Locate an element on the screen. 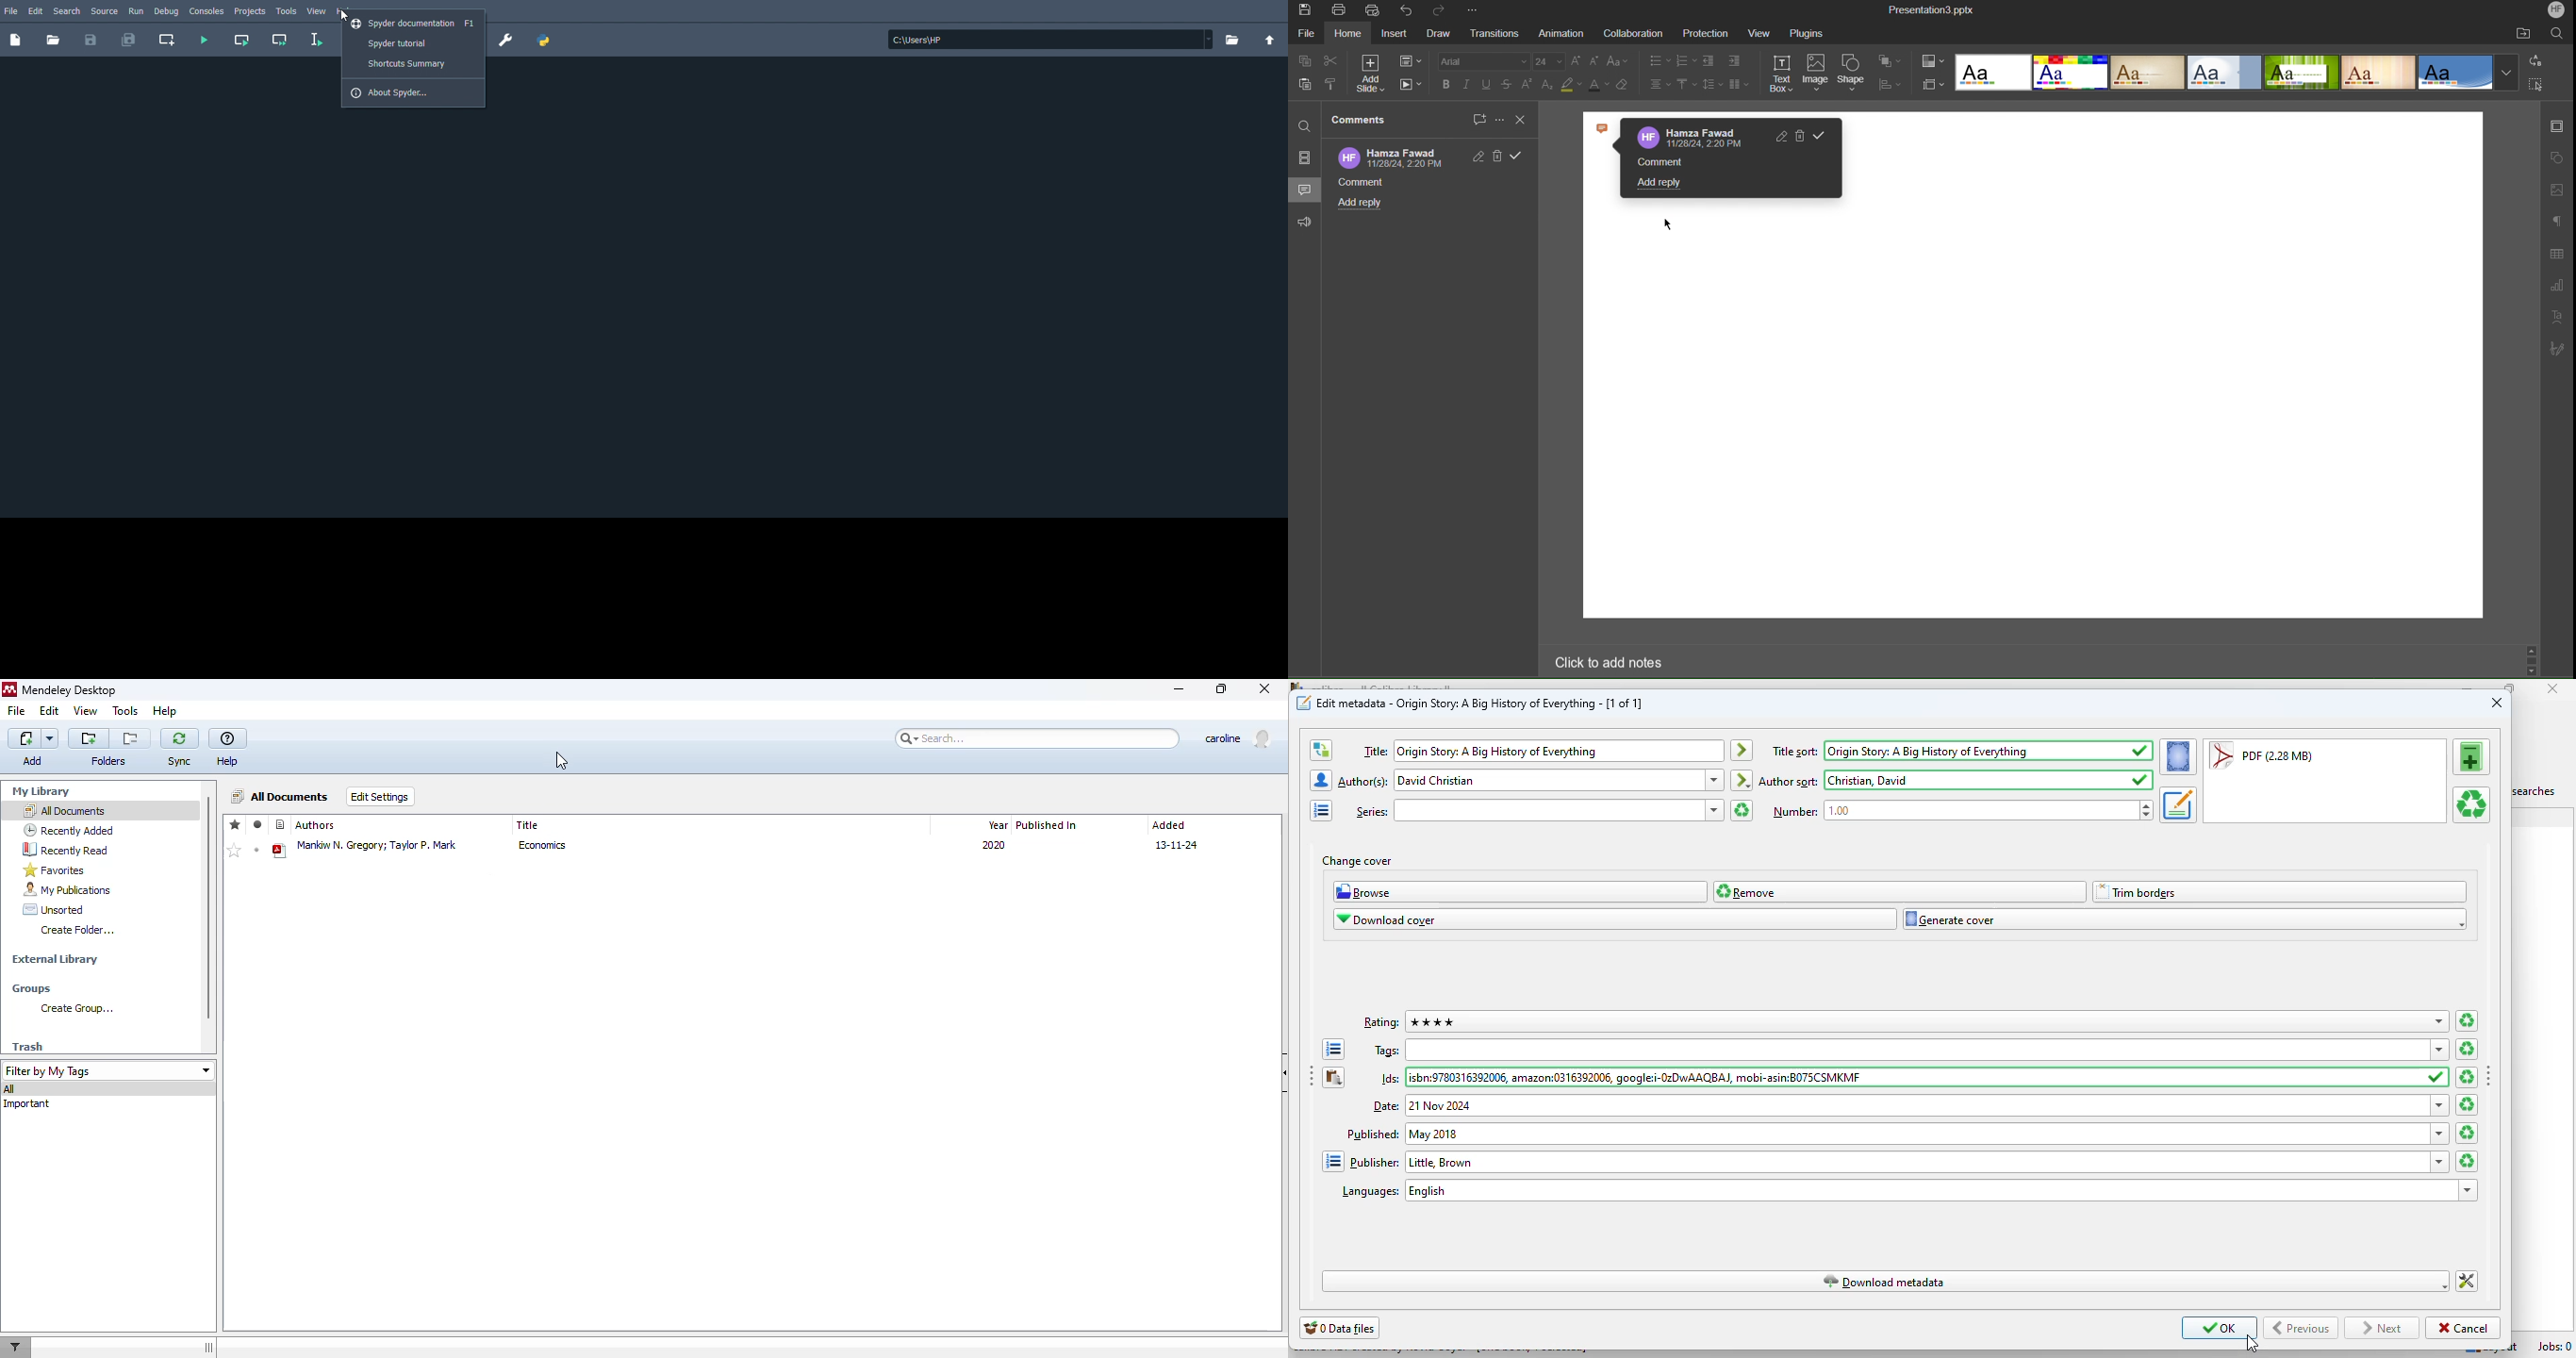 Image resolution: width=2576 pixels, height=1372 pixels. Comment is located at coordinates (1372, 183).